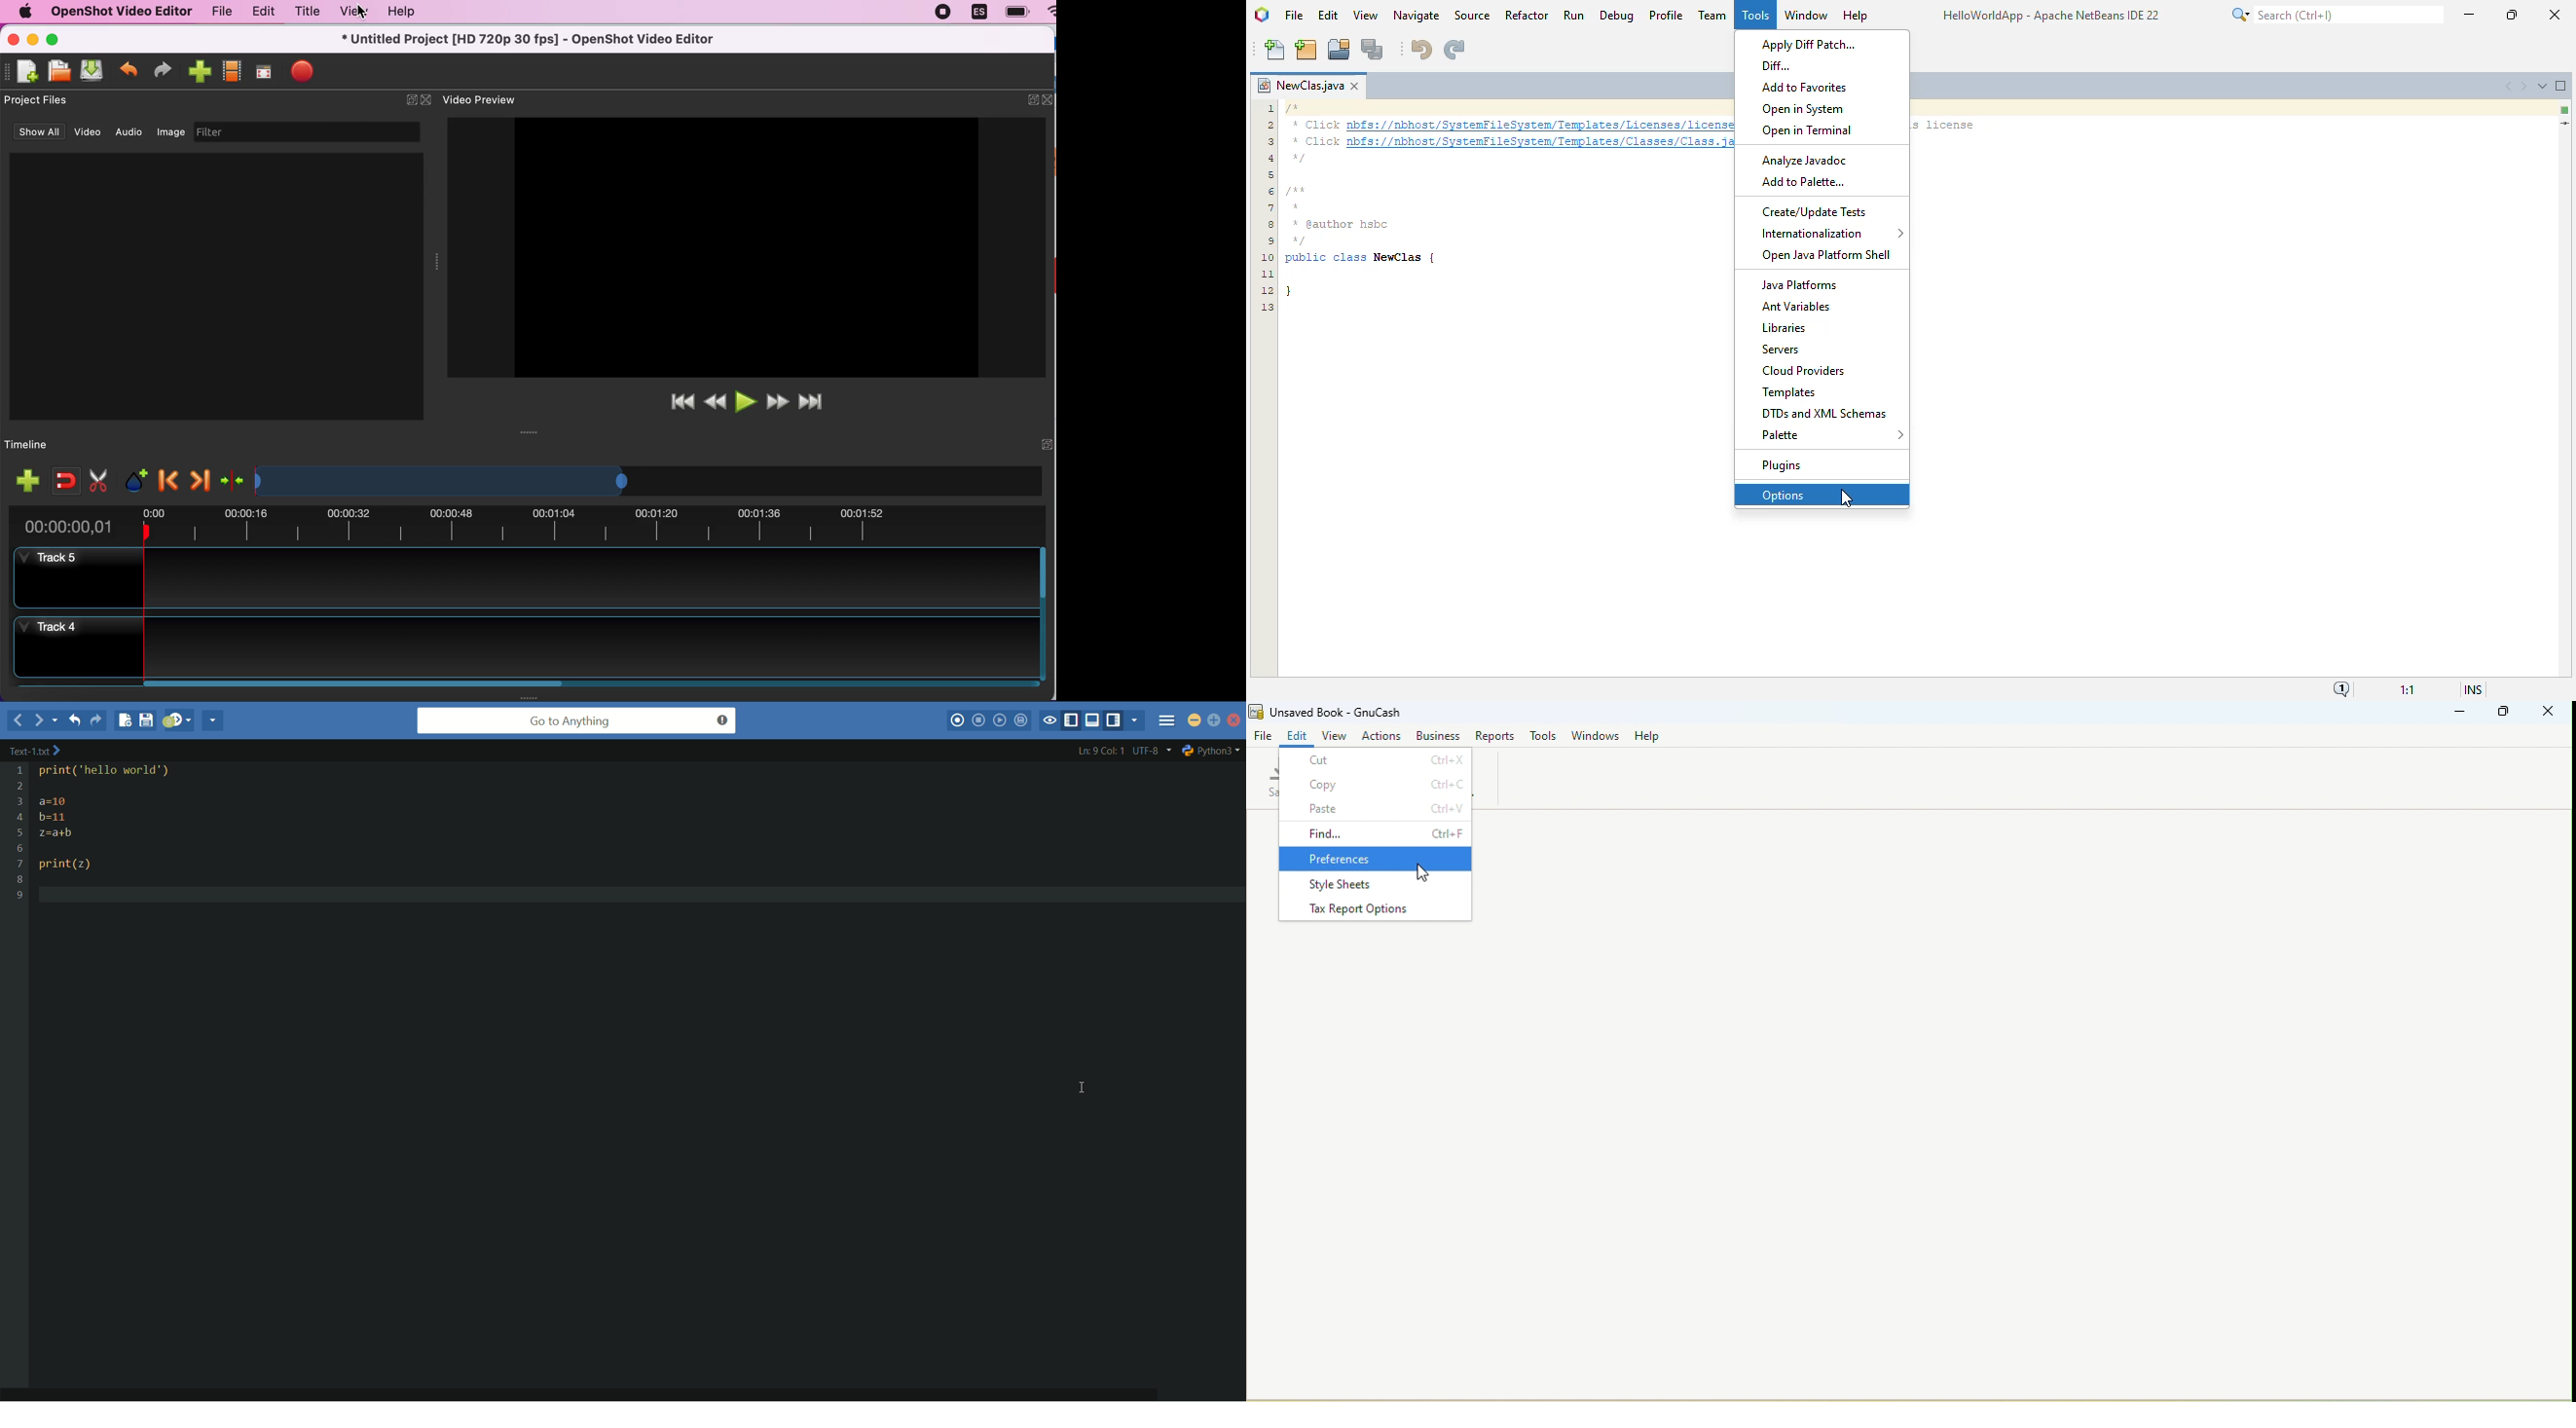 The height and width of the screenshot is (1428, 2576). What do you see at coordinates (218, 12) in the screenshot?
I see `file` at bounding box center [218, 12].